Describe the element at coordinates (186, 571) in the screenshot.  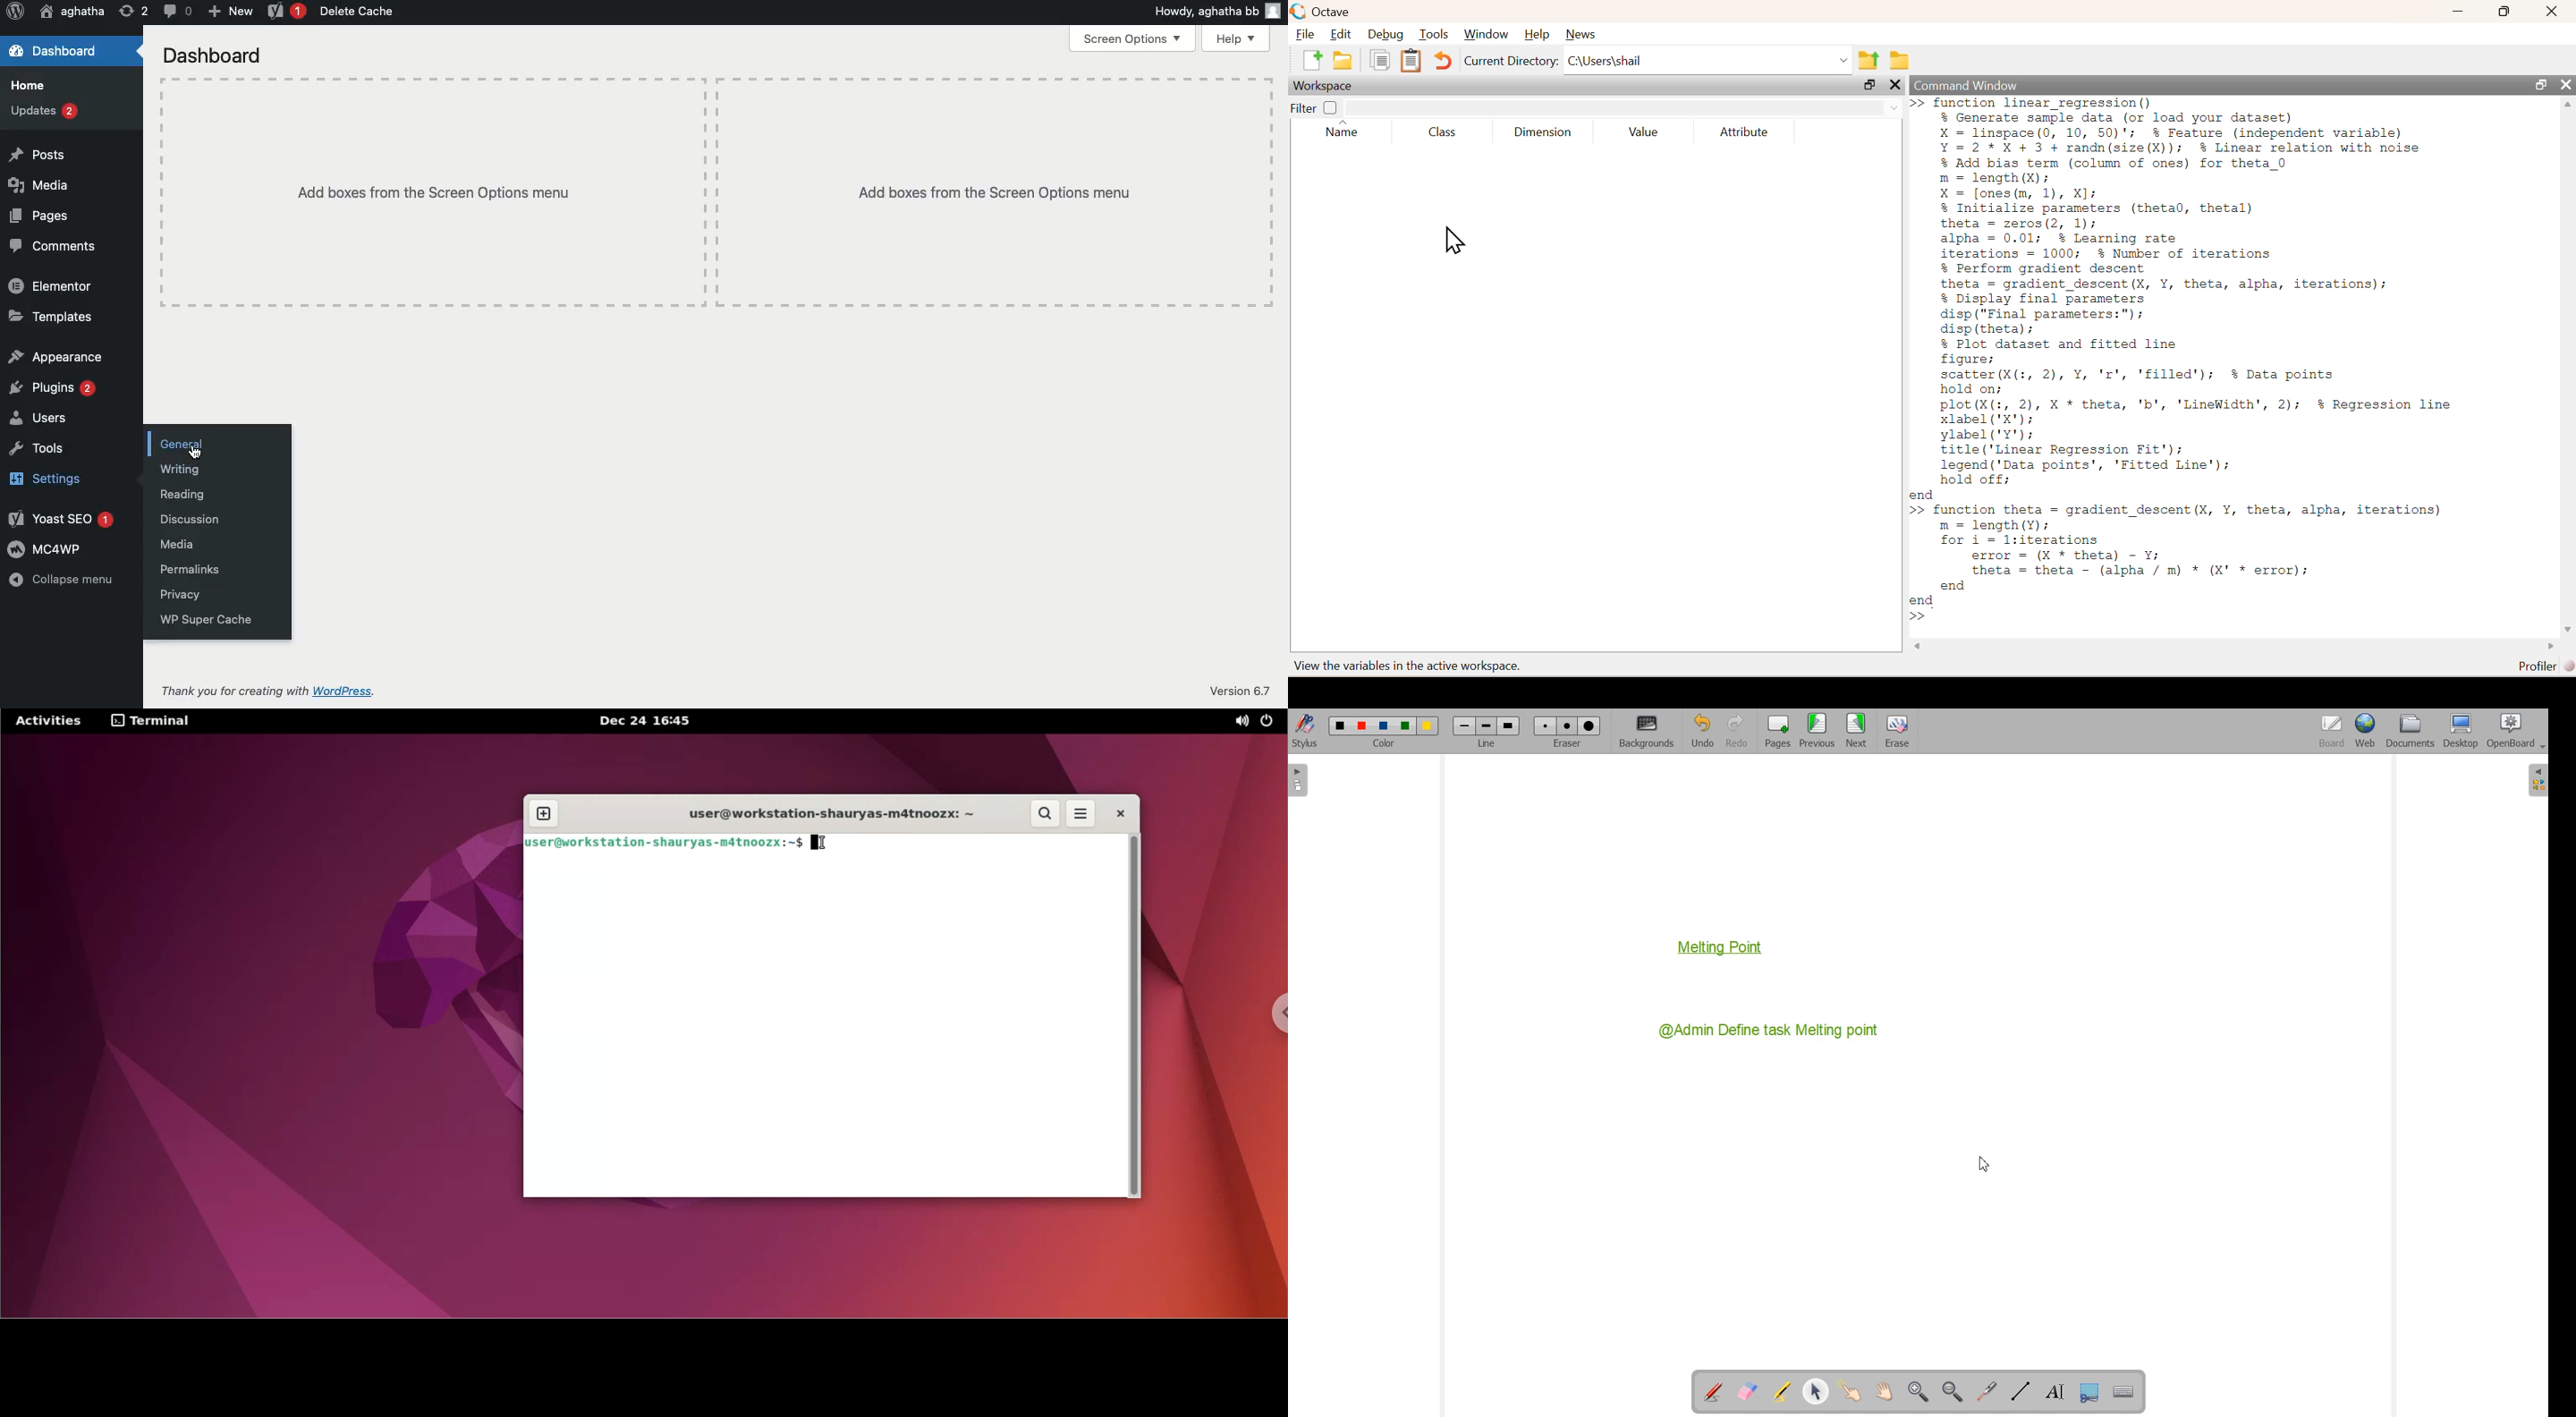
I see `Permalinks` at that location.